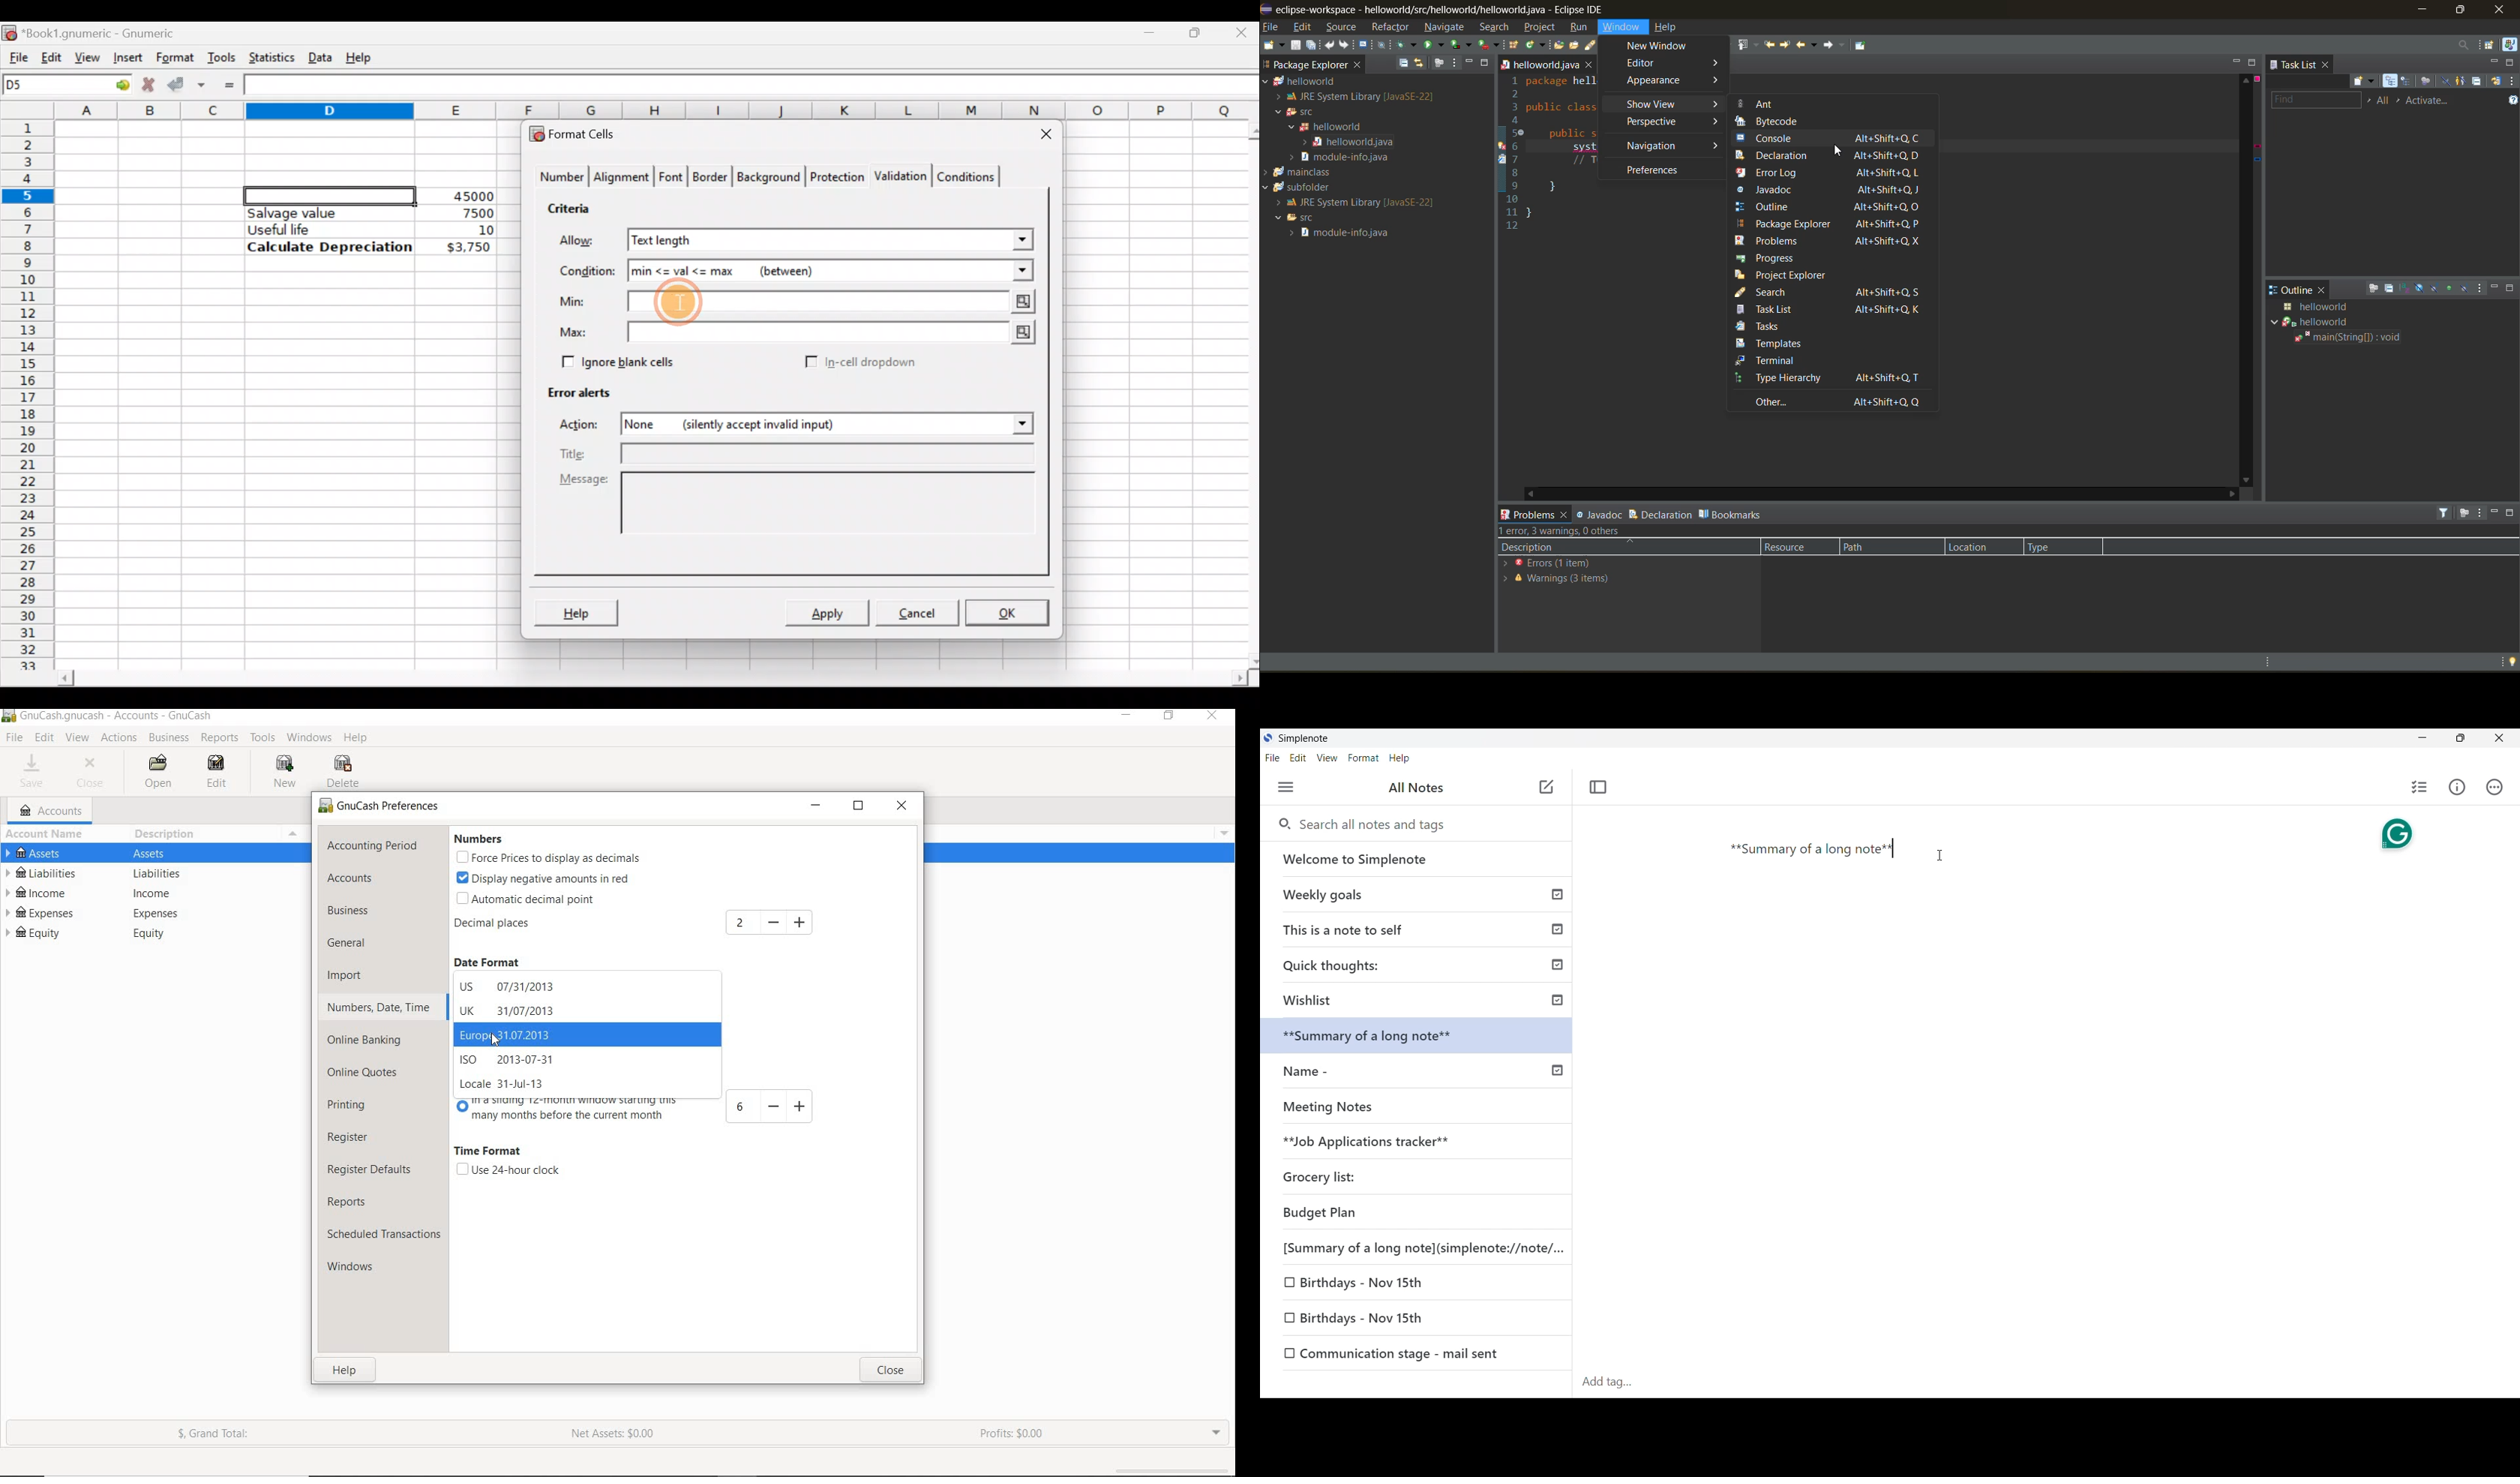 Image resolution: width=2520 pixels, height=1484 pixels. I want to click on Gnumeric logo, so click(9, 32).